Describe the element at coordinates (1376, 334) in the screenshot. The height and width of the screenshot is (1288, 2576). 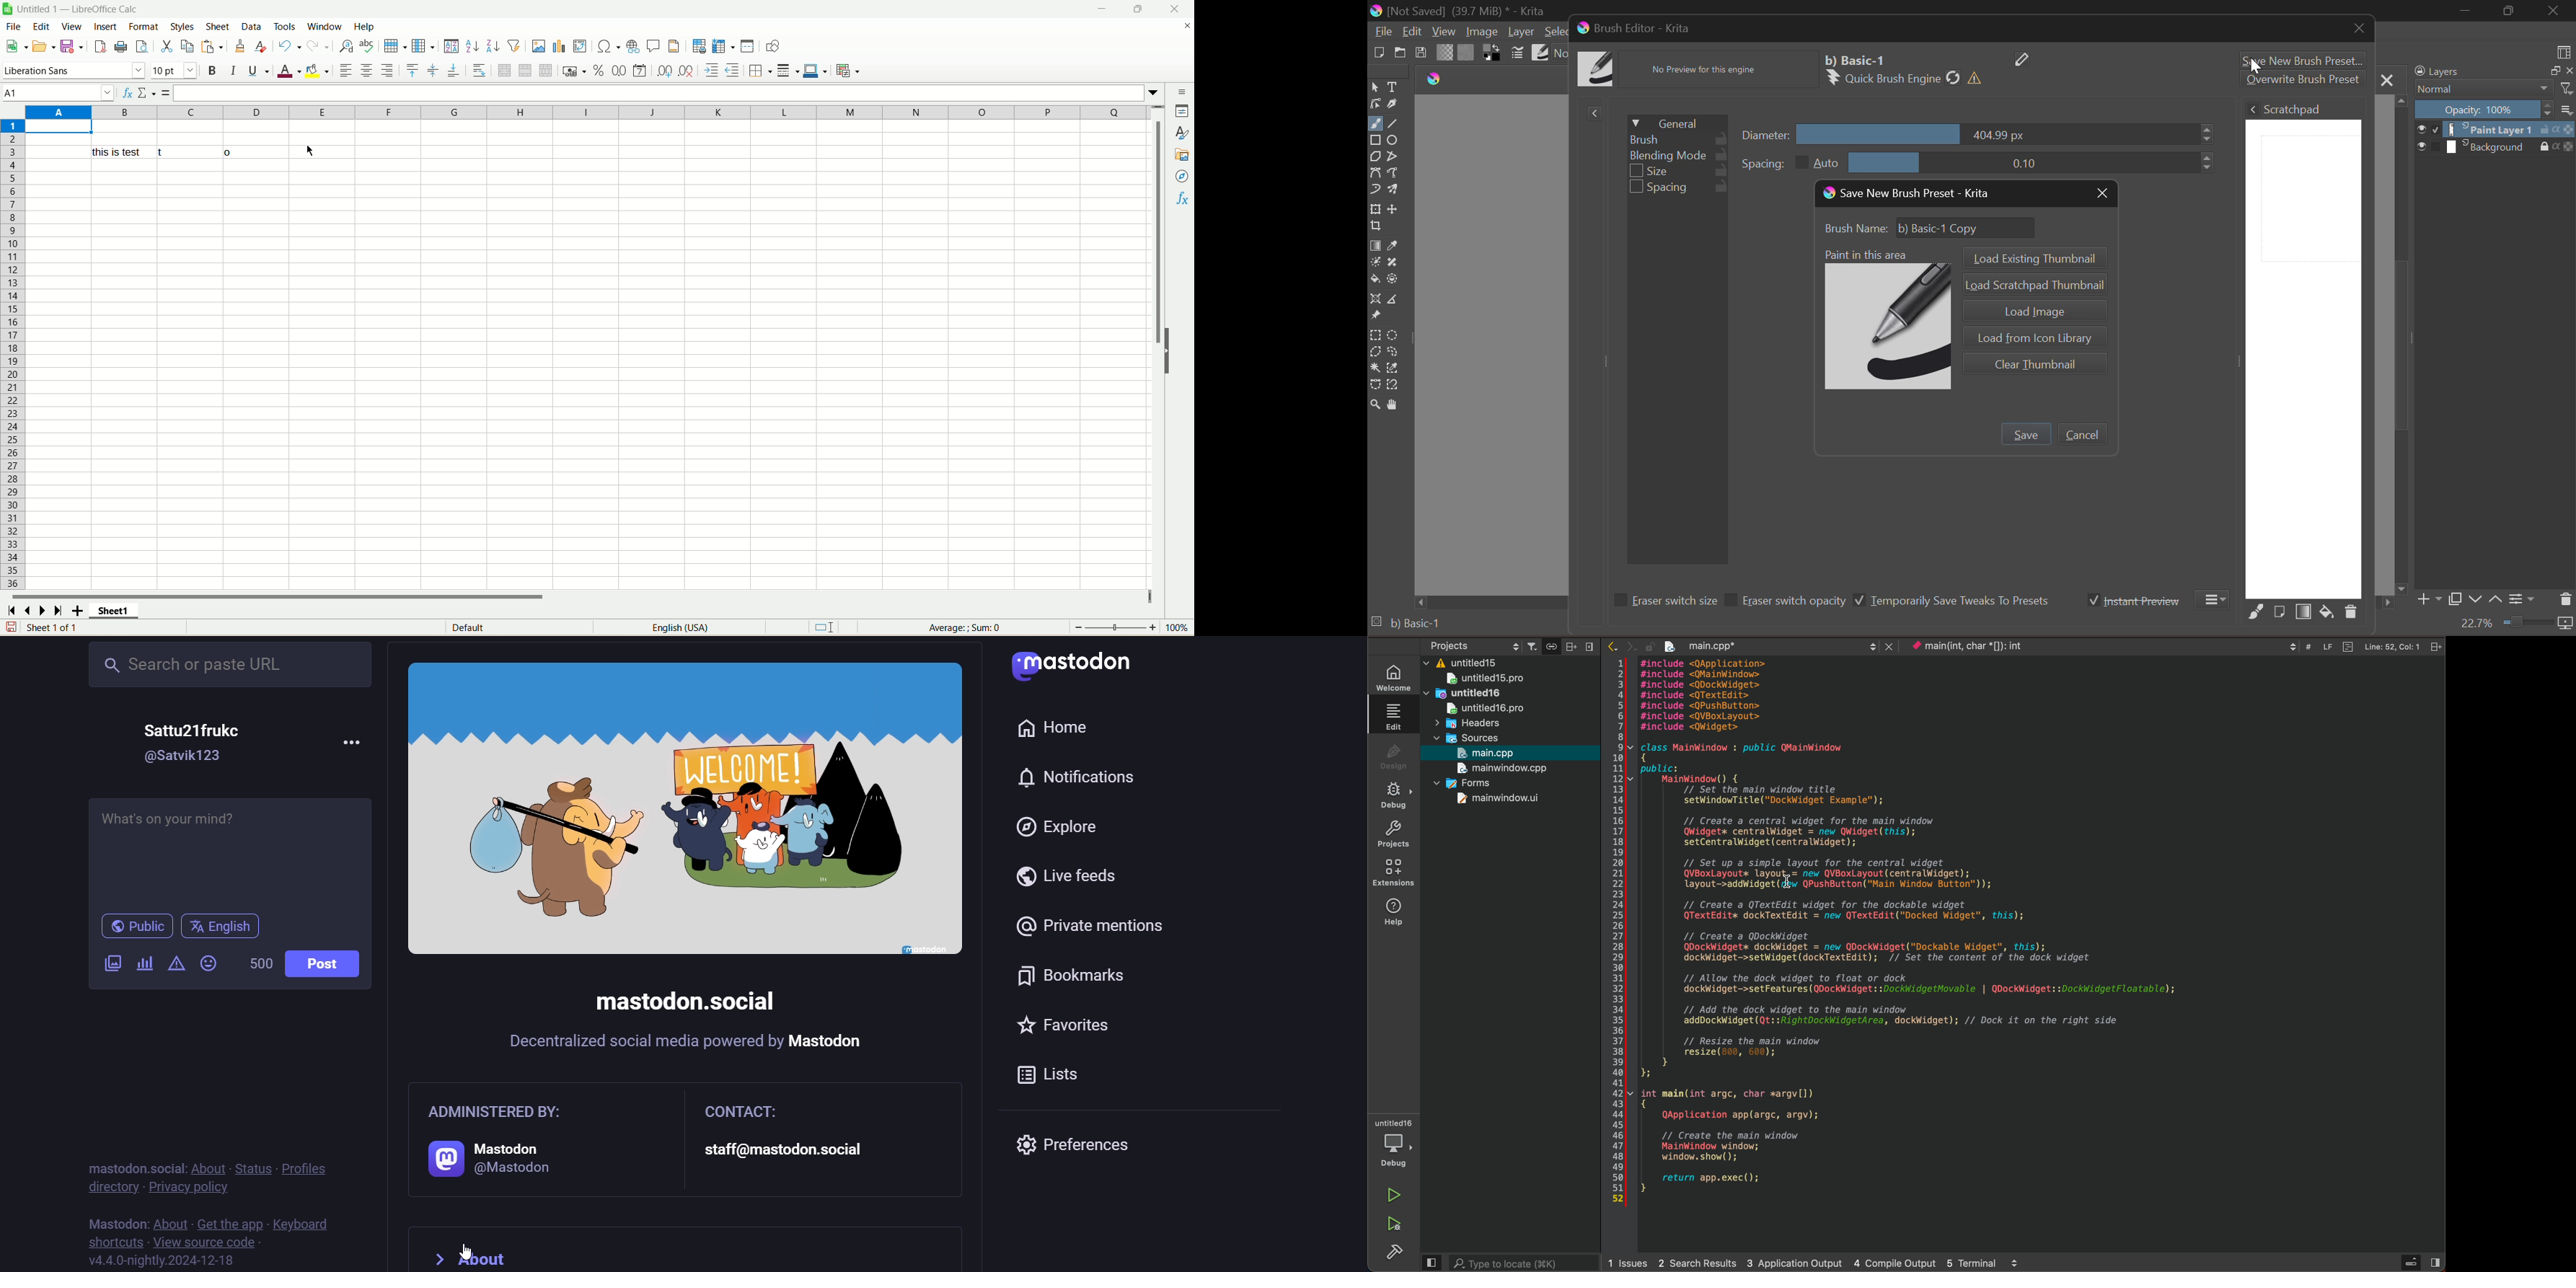
I see `Rectangle Selection` at that location.